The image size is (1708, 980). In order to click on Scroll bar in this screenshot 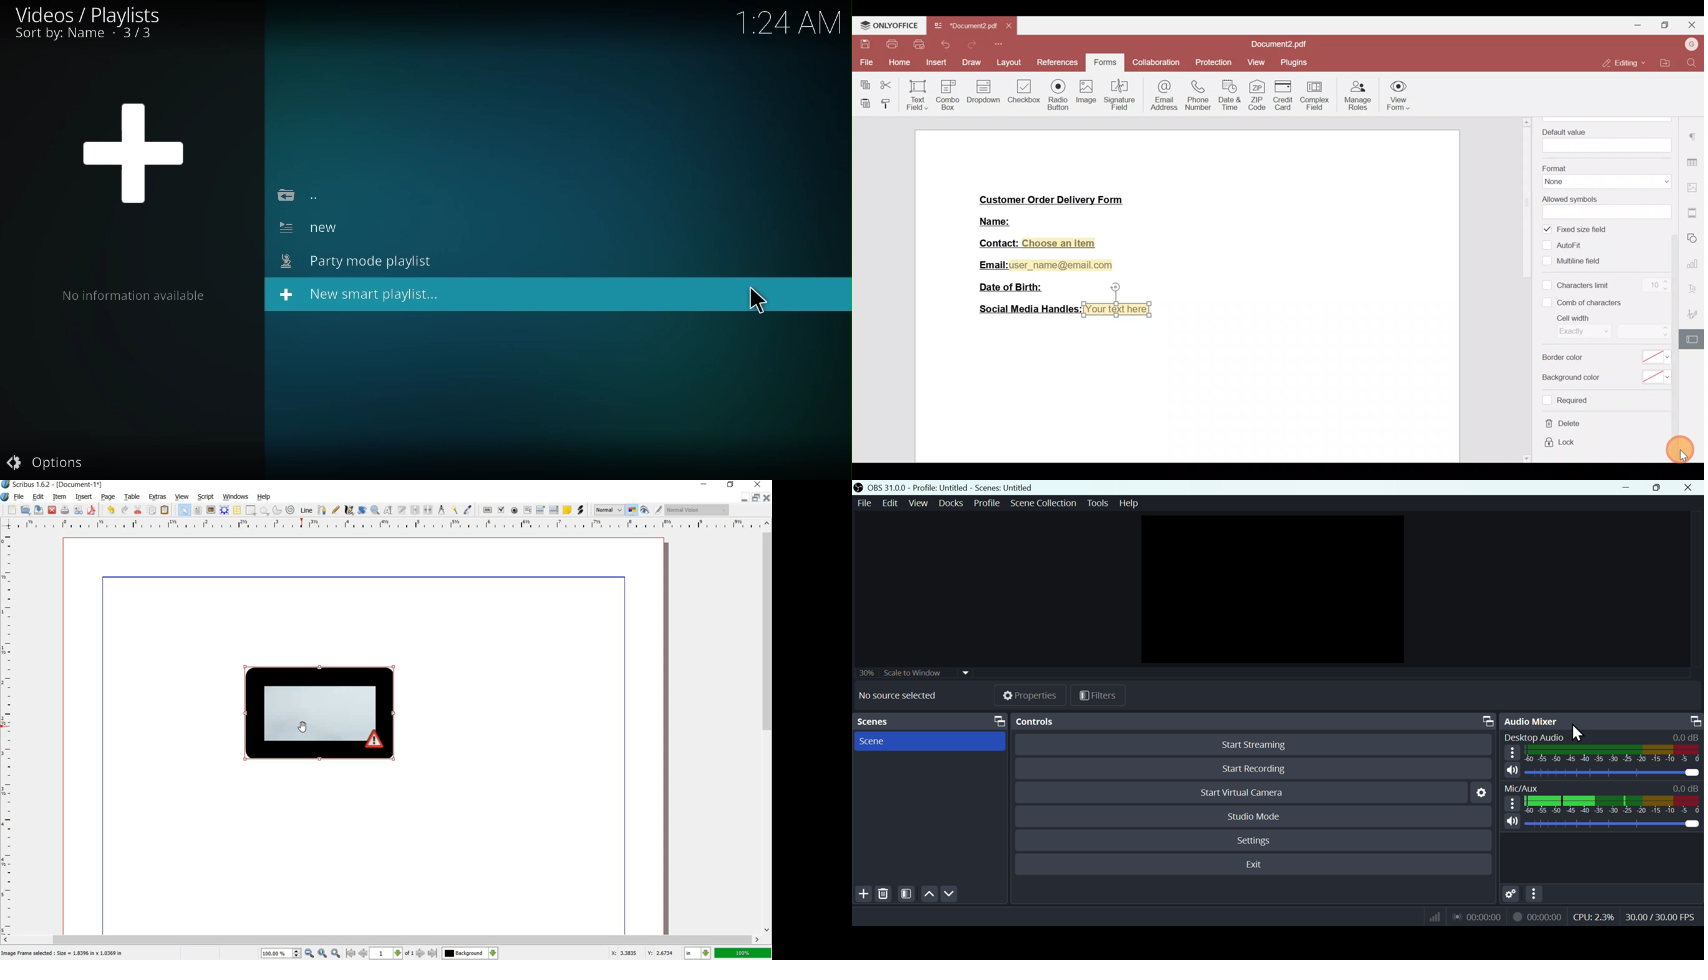, I will do `click(1529, 289)`.